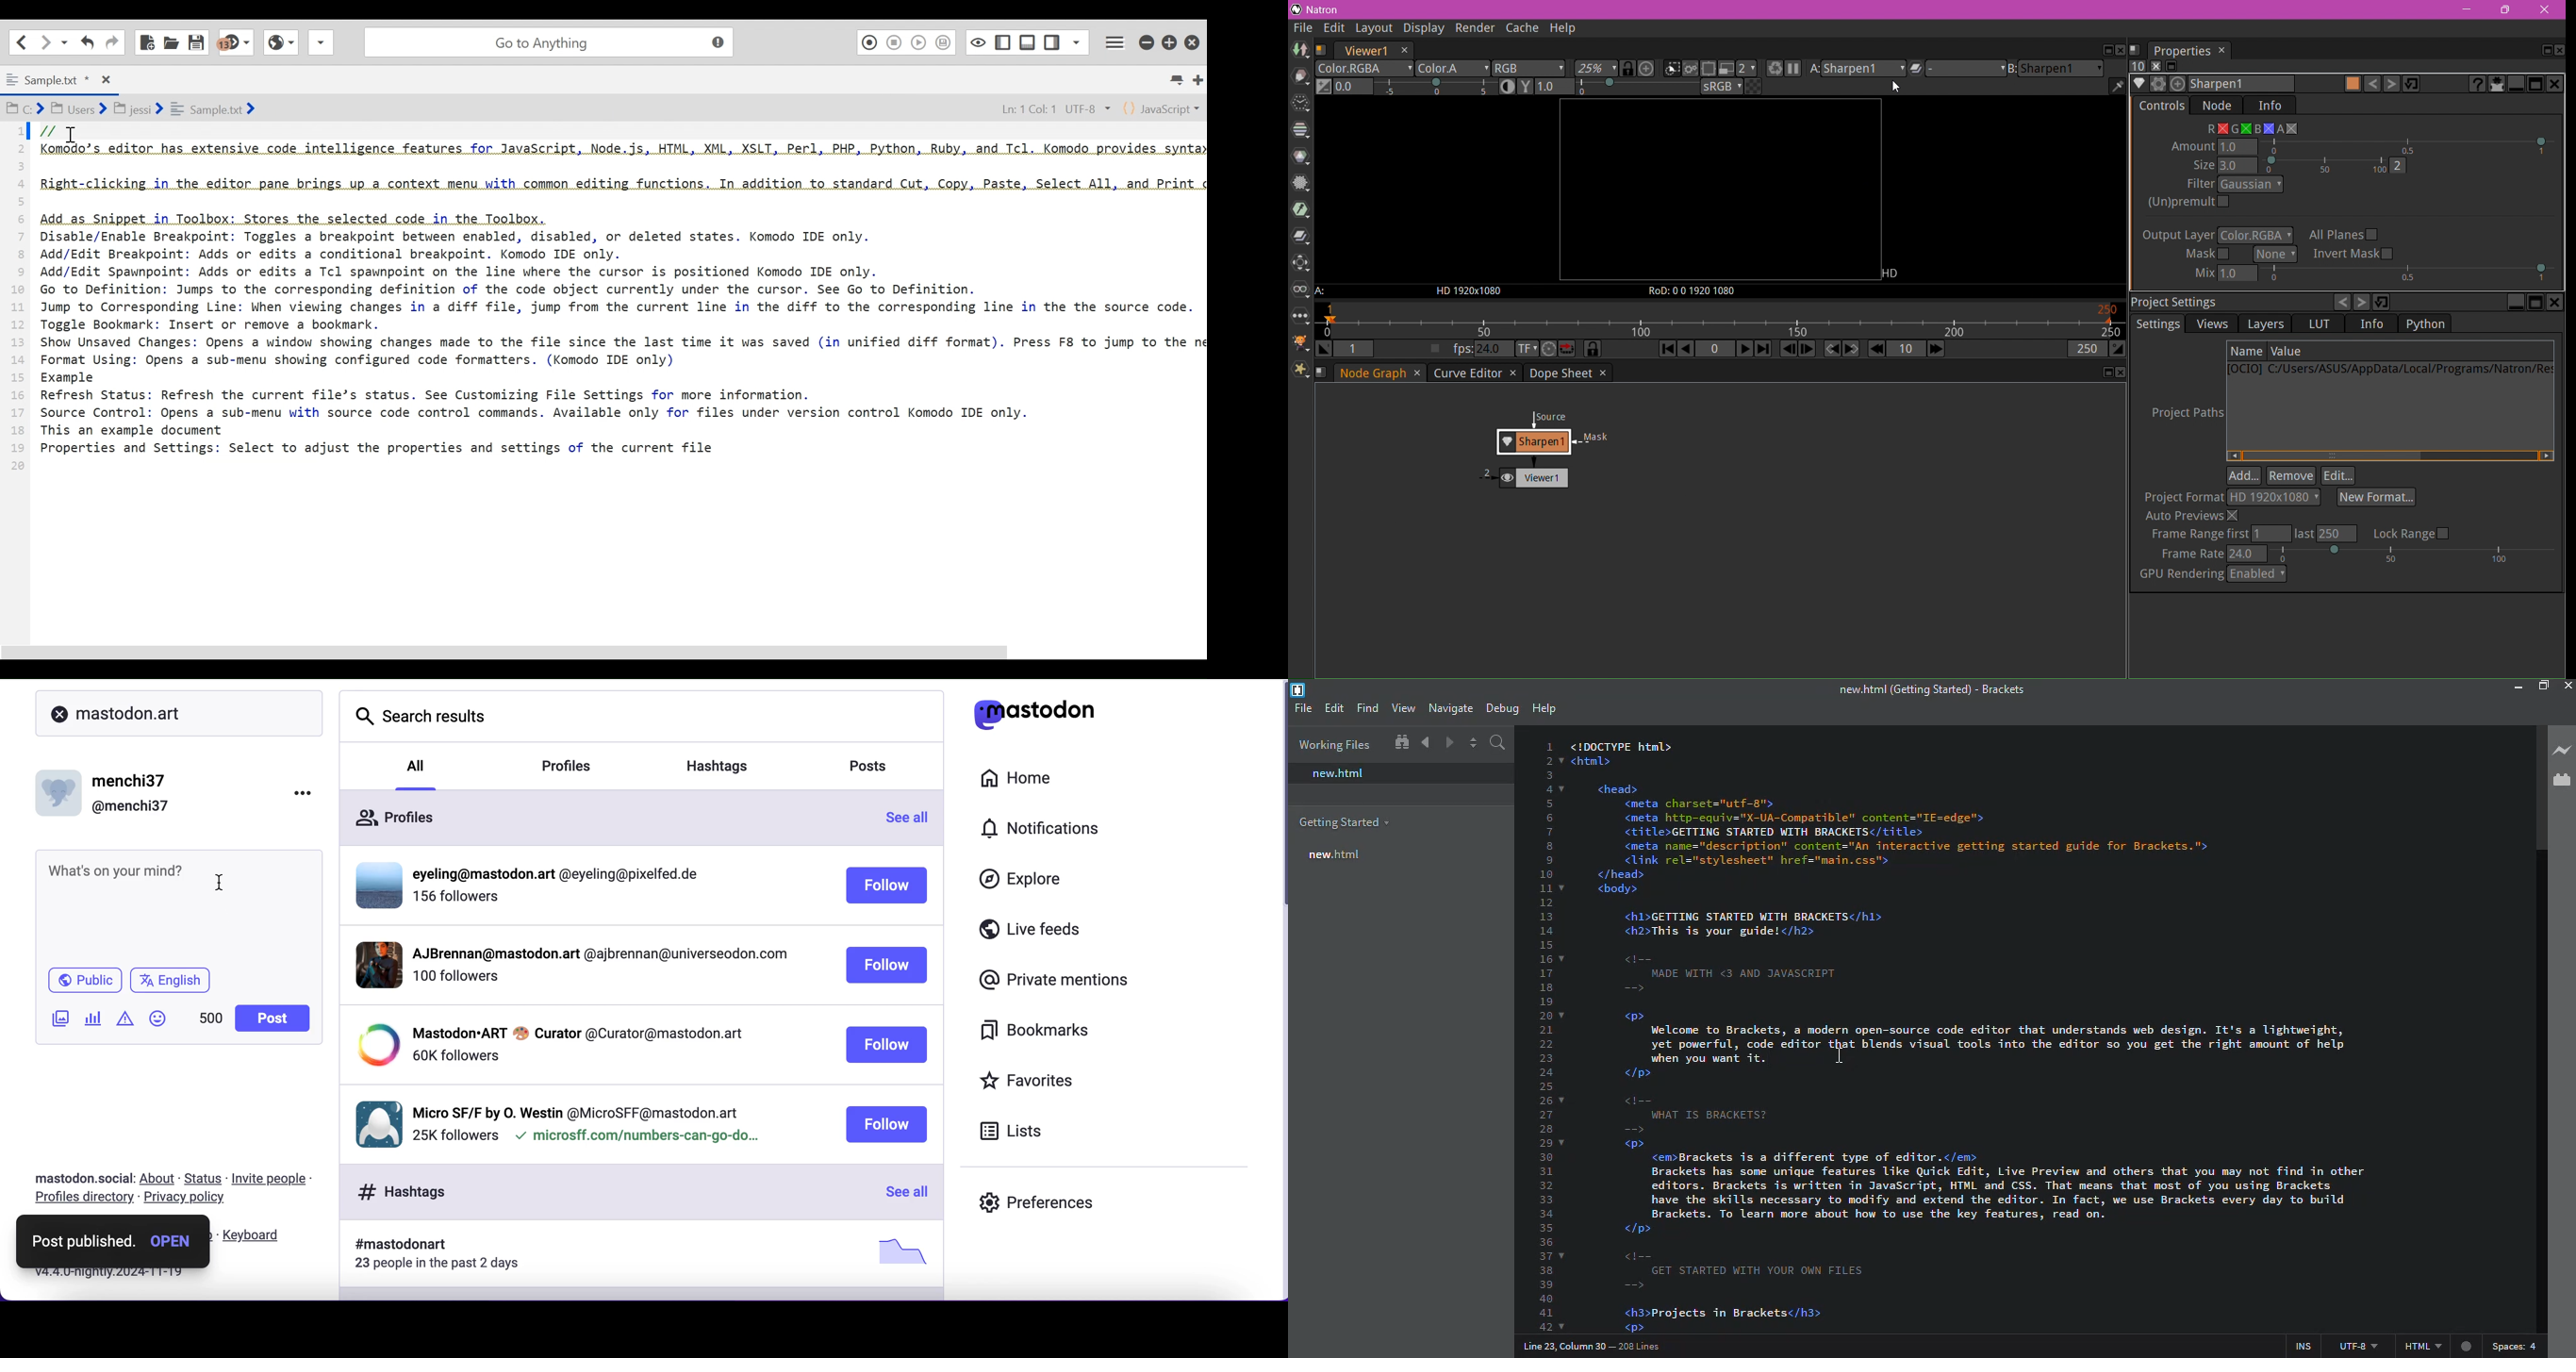 This screenshot has height=1372, width=2576. Describe the element at coordinates (869, 41) in the screenshot. I see `Record Macro` at that location.